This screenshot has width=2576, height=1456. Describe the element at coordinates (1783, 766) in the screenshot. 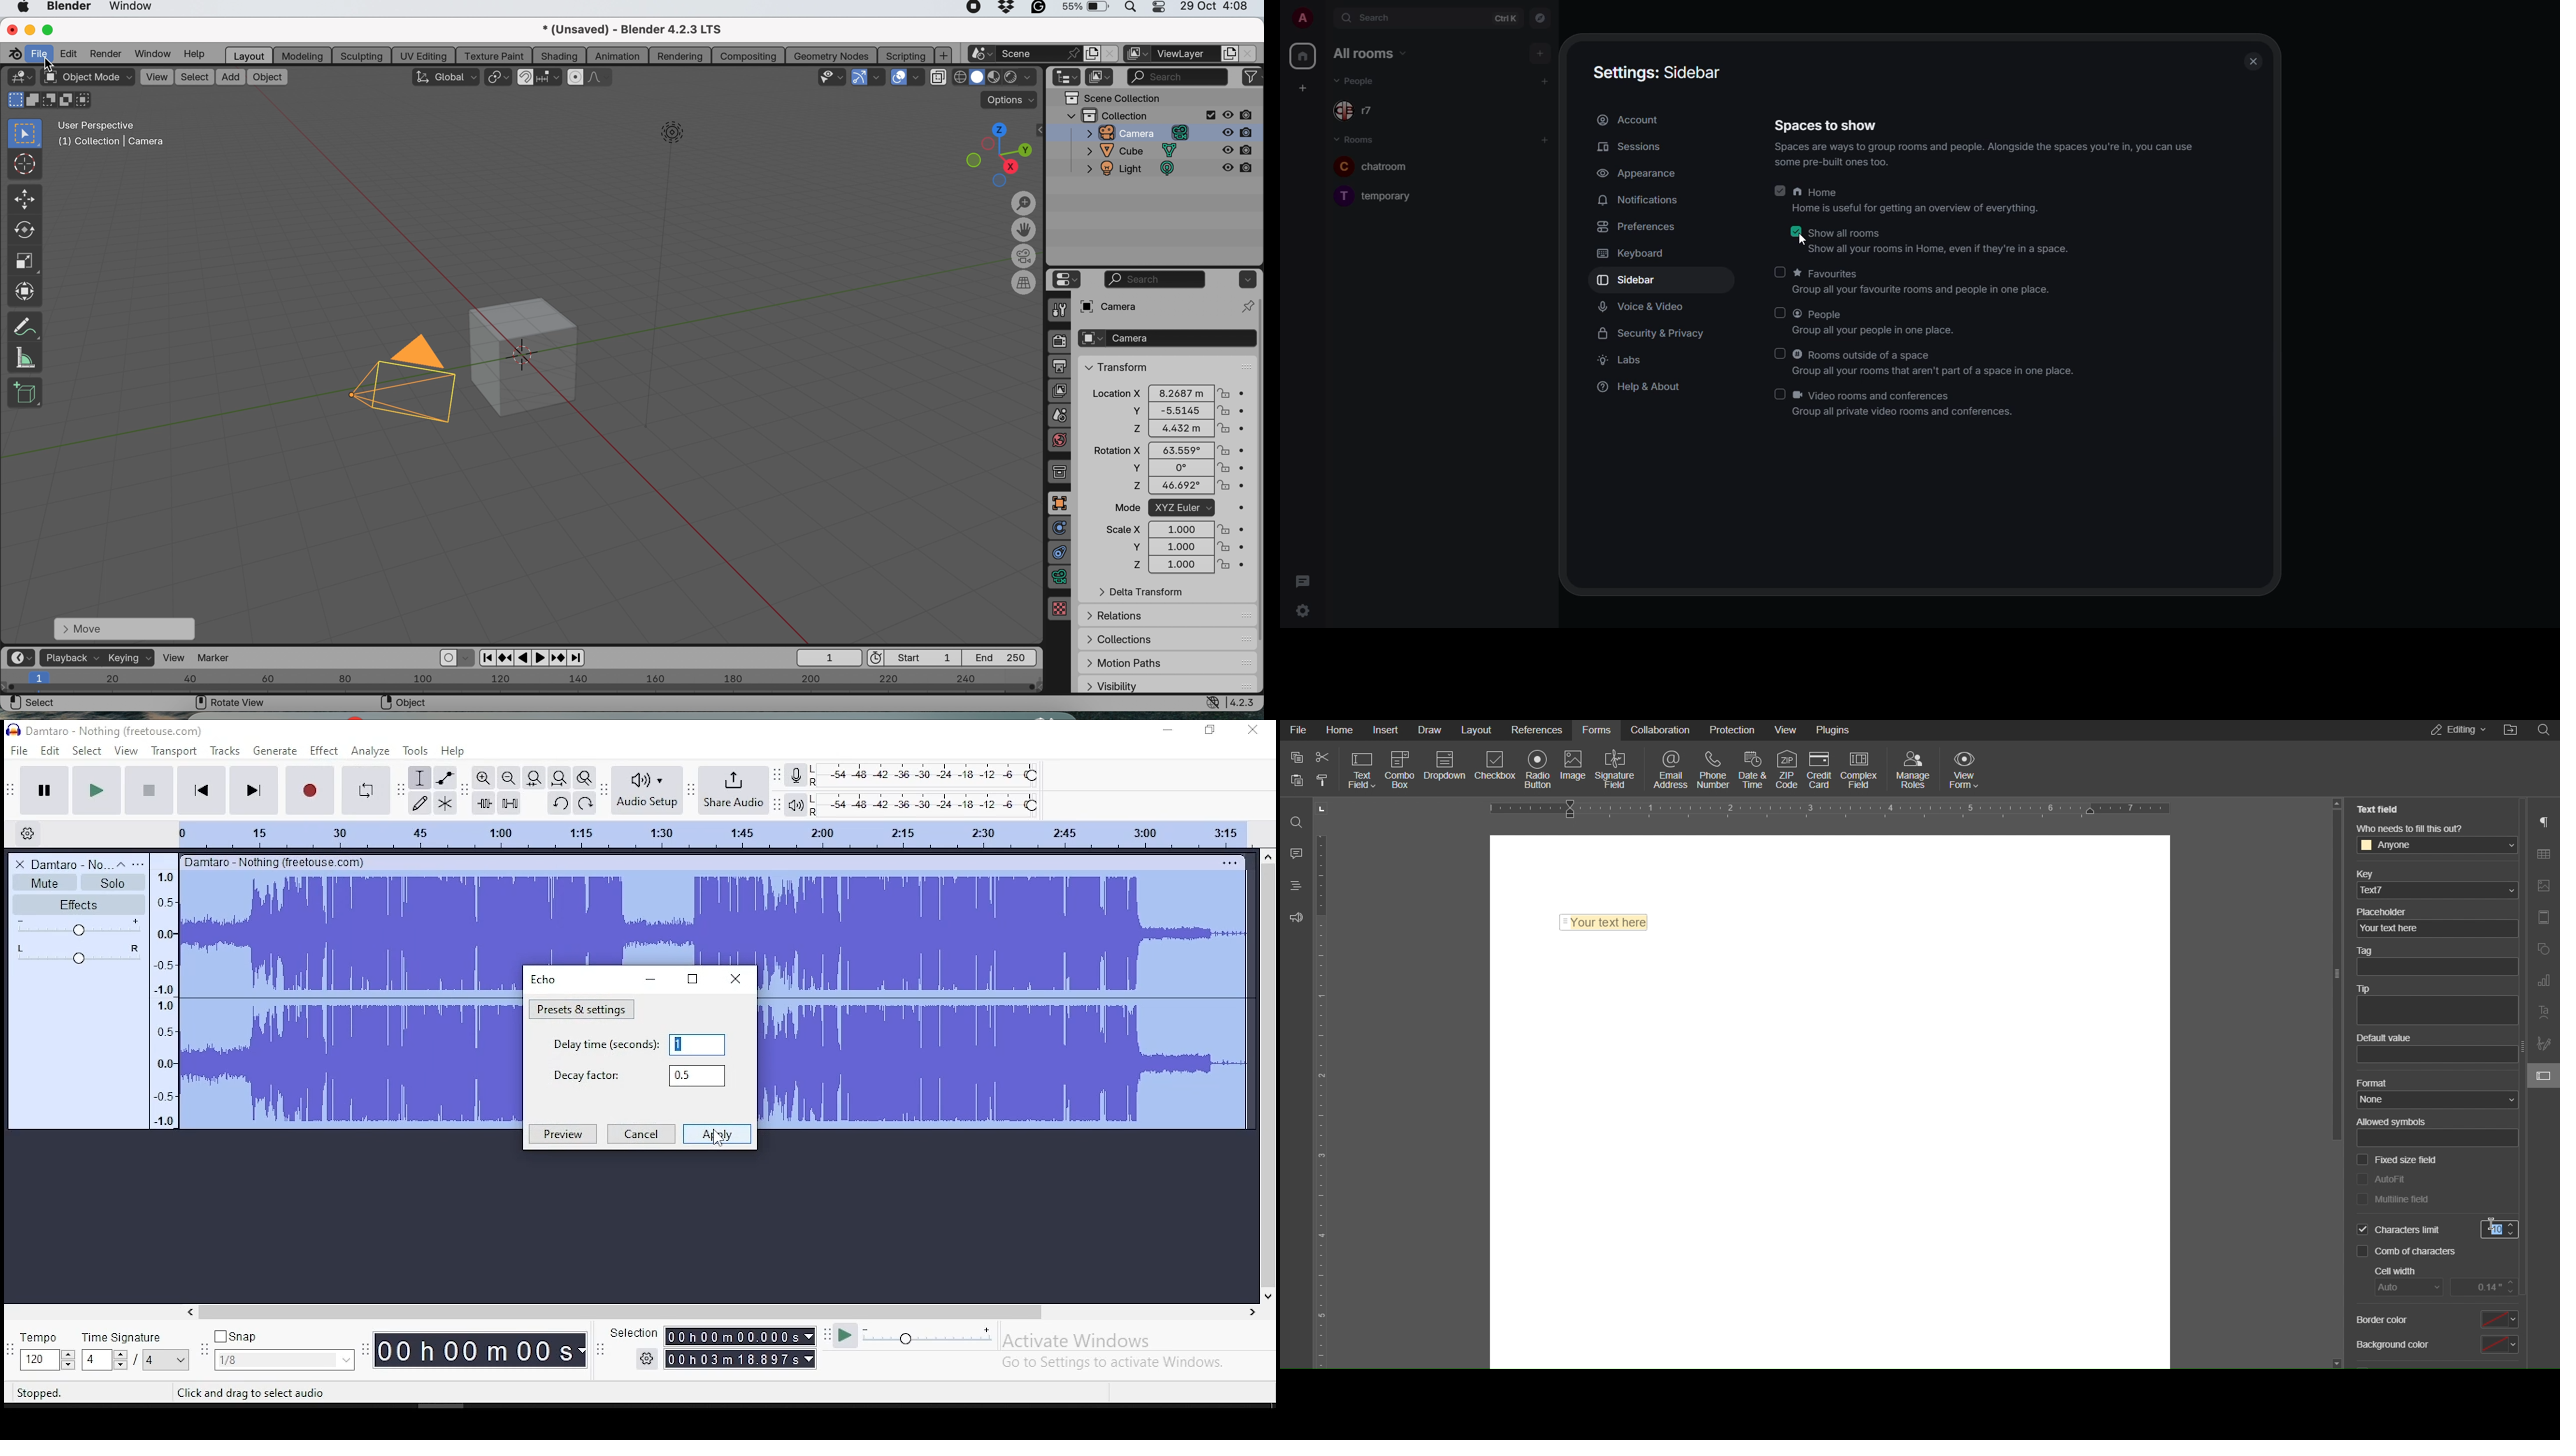

I see `ZIP Code` at that location.